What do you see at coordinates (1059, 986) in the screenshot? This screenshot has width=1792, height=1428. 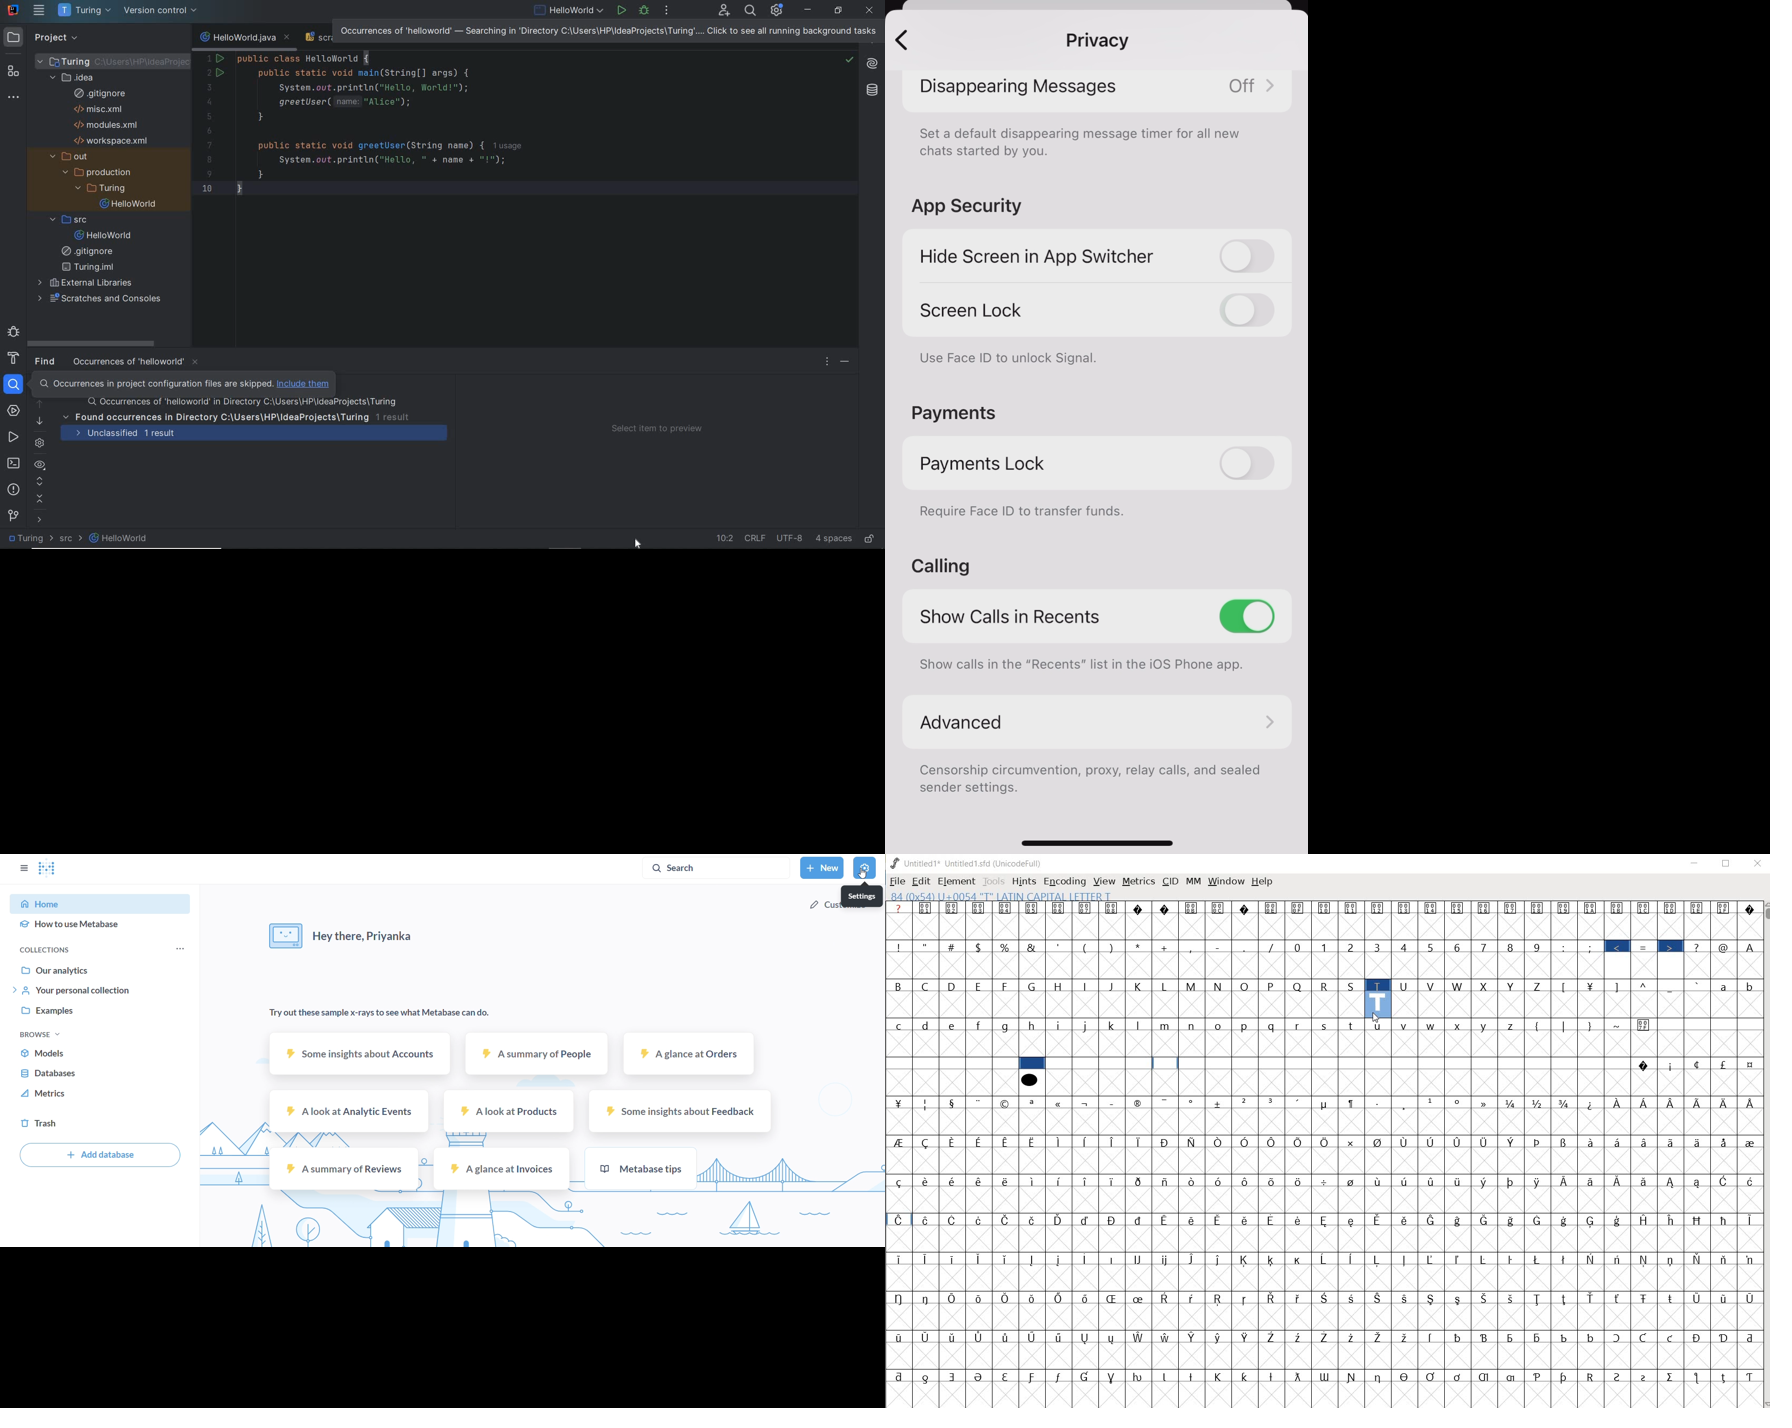 I see `H` at bounding box center [1059, 986].